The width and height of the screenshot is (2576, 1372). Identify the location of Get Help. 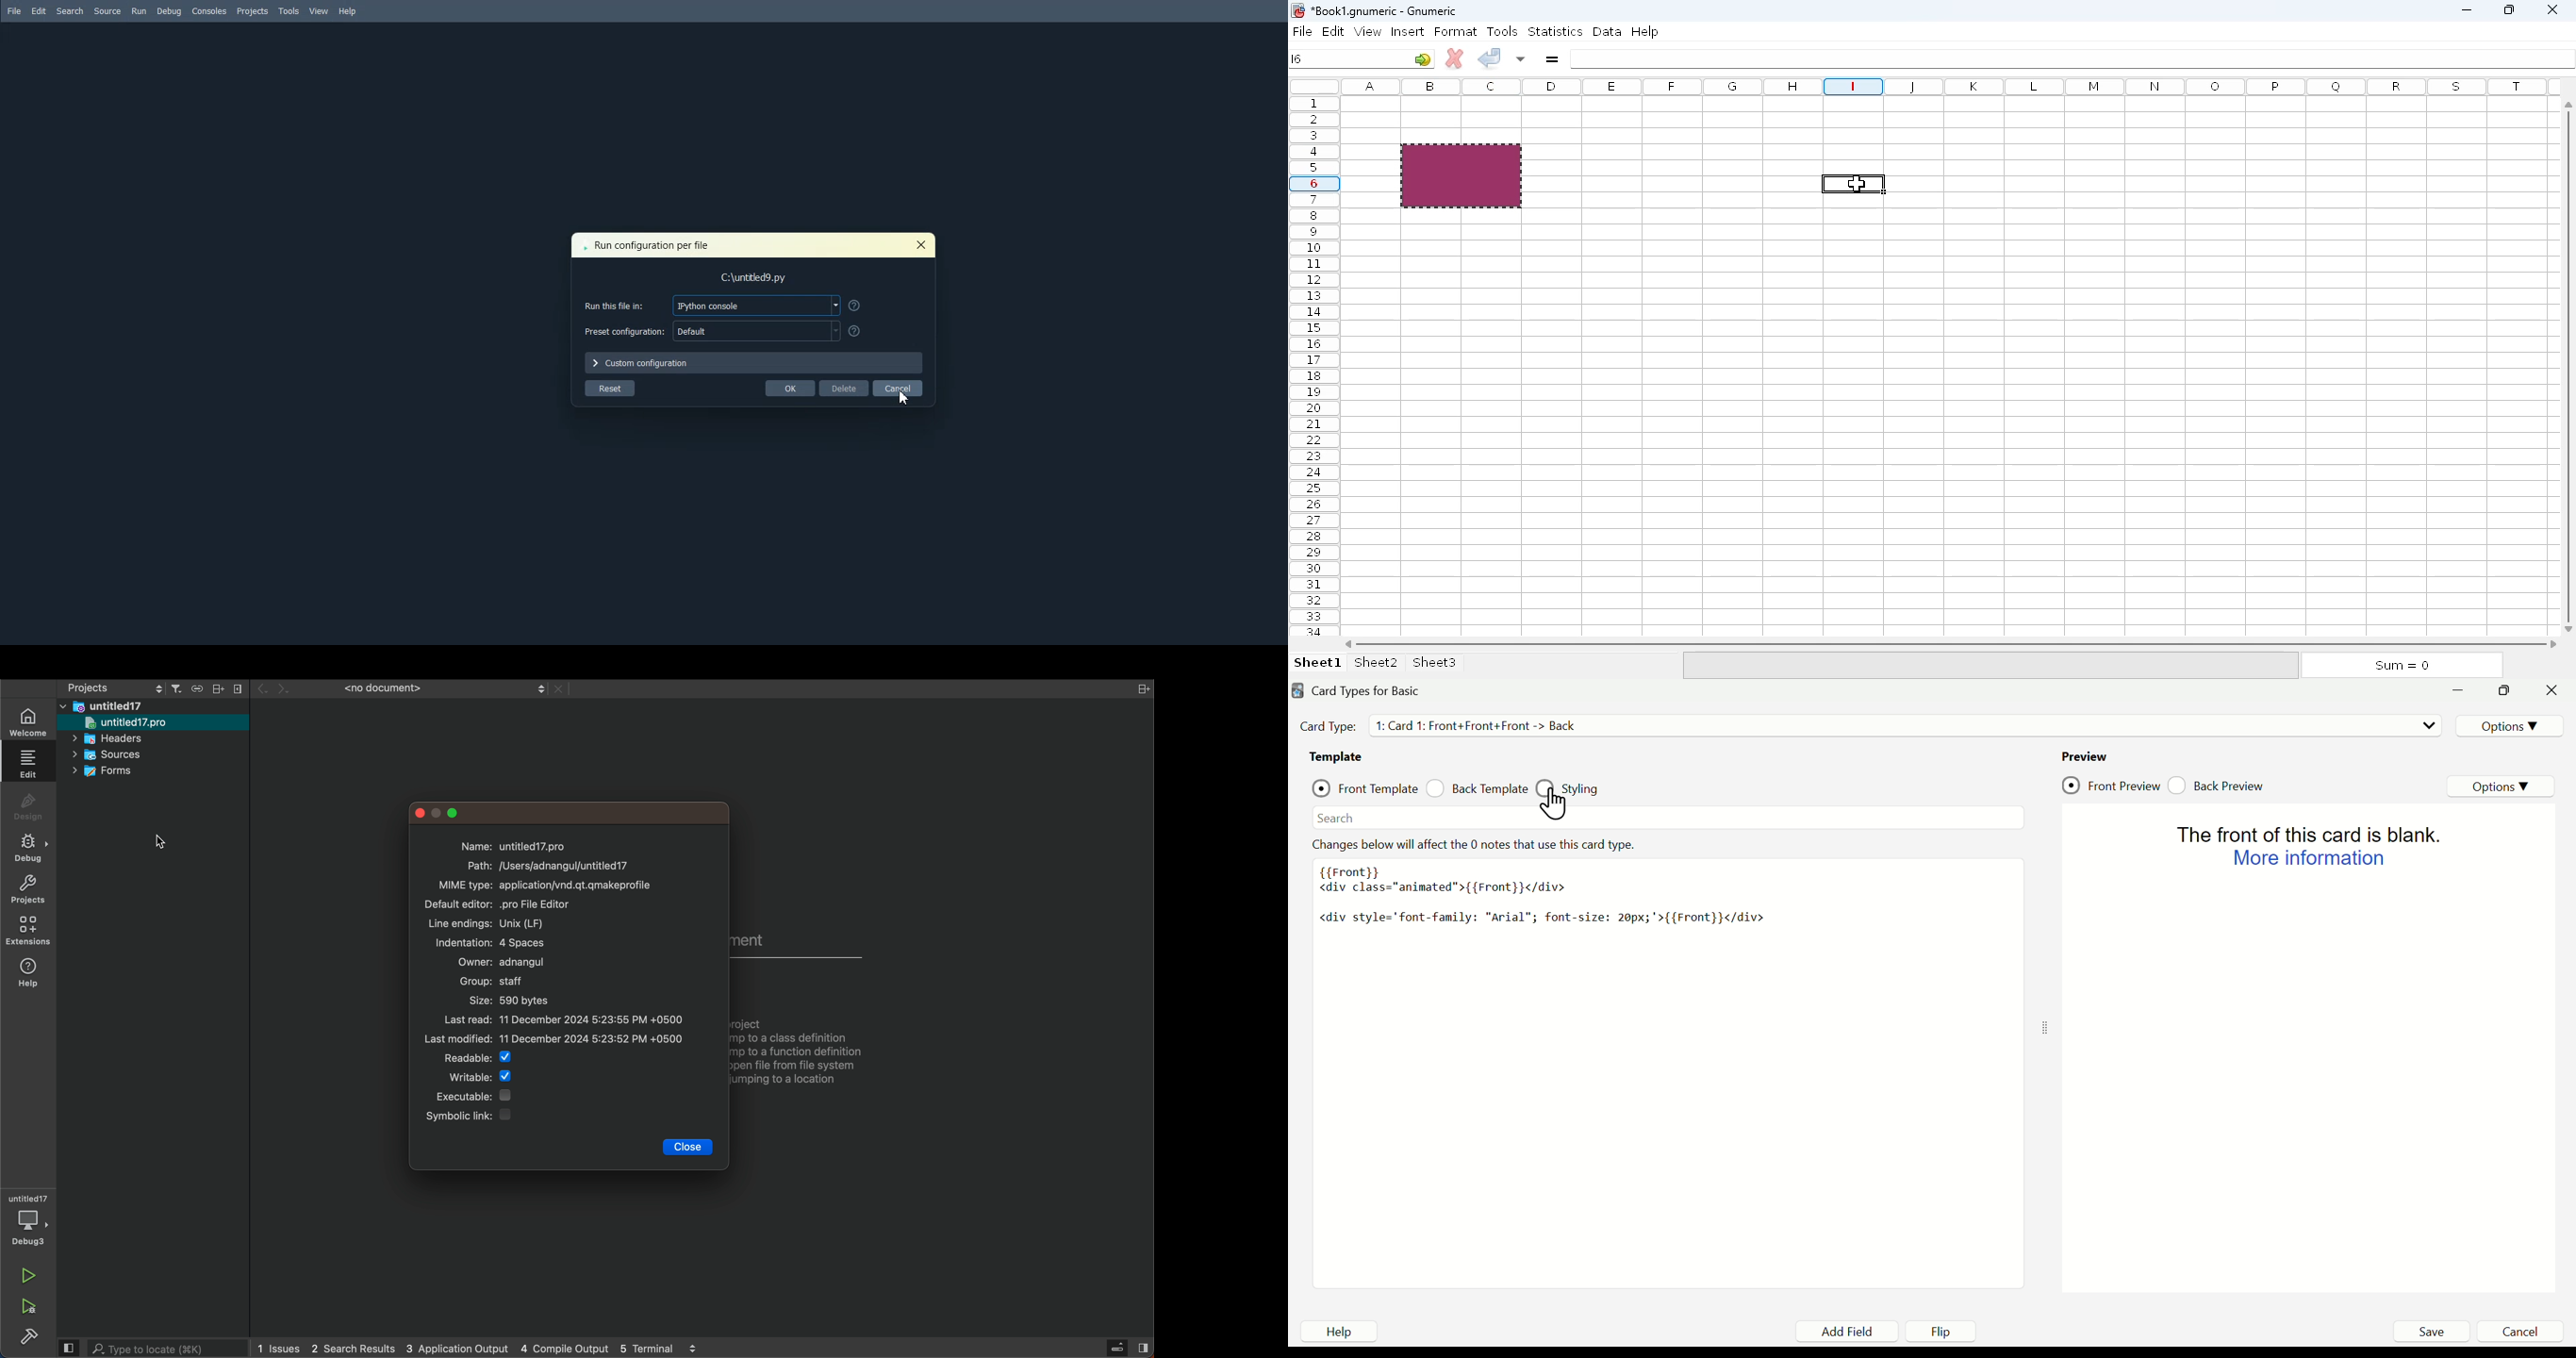
(855, 305).